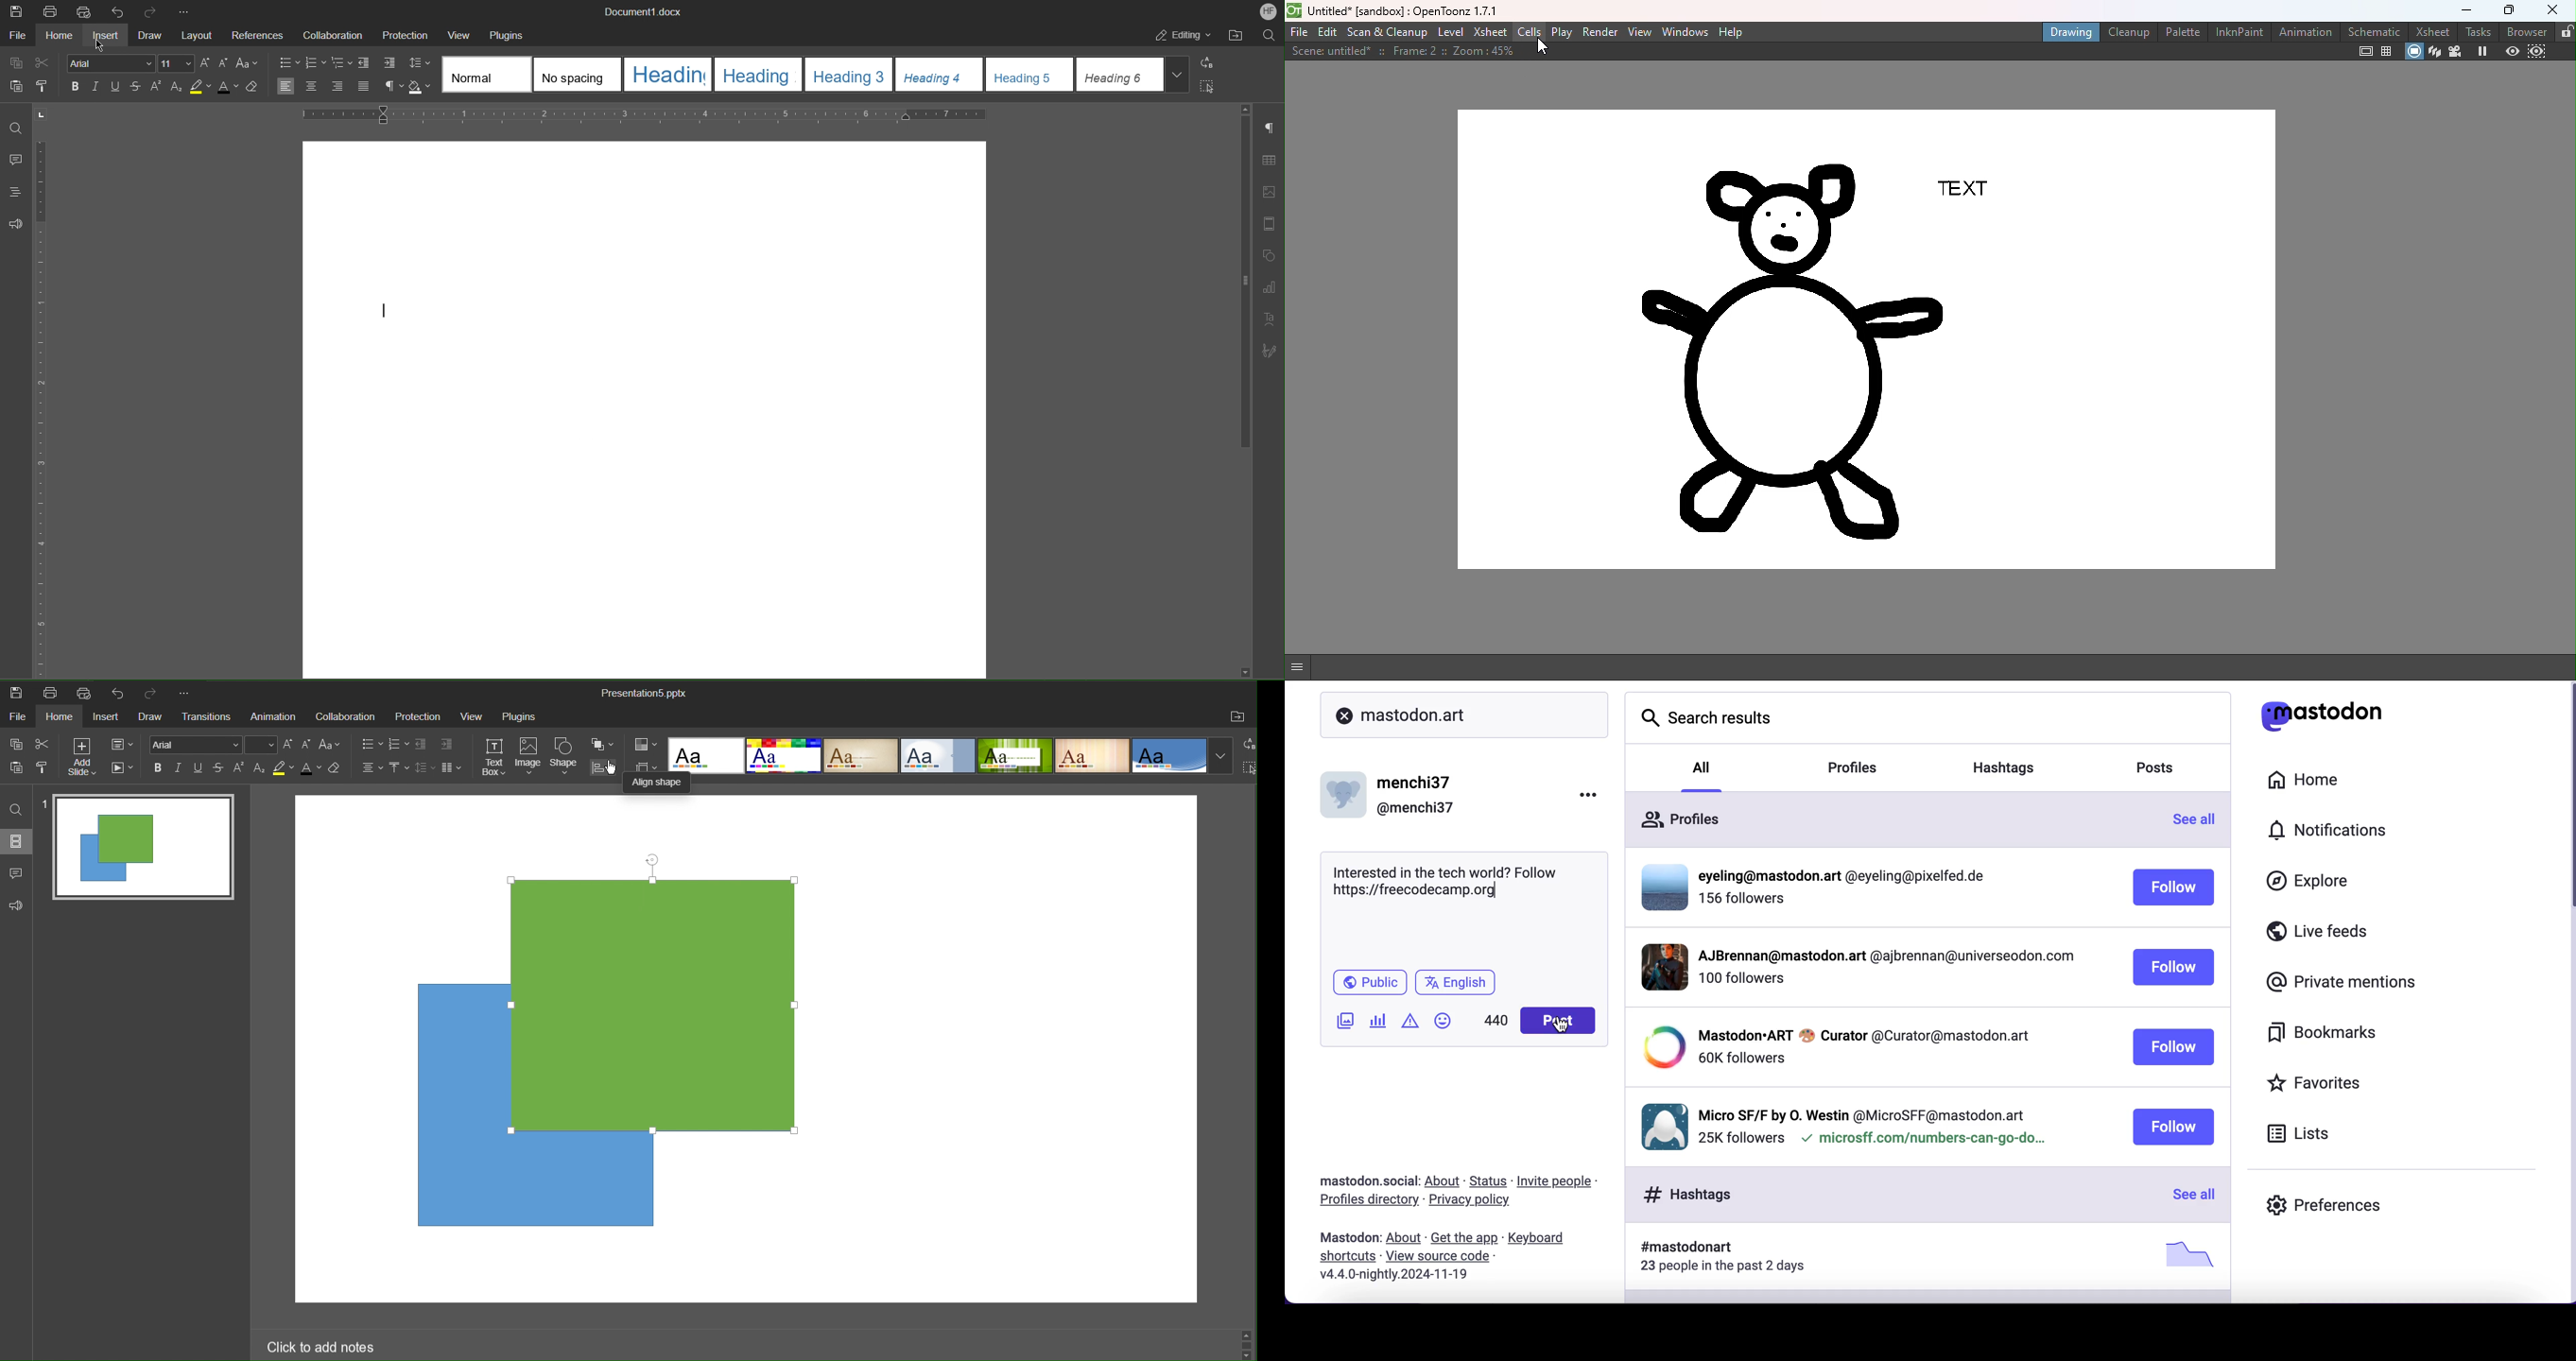 Image resolution: width=2576 pixels, height=1372 pixels. I want to click on Bold, so click(157, 767).